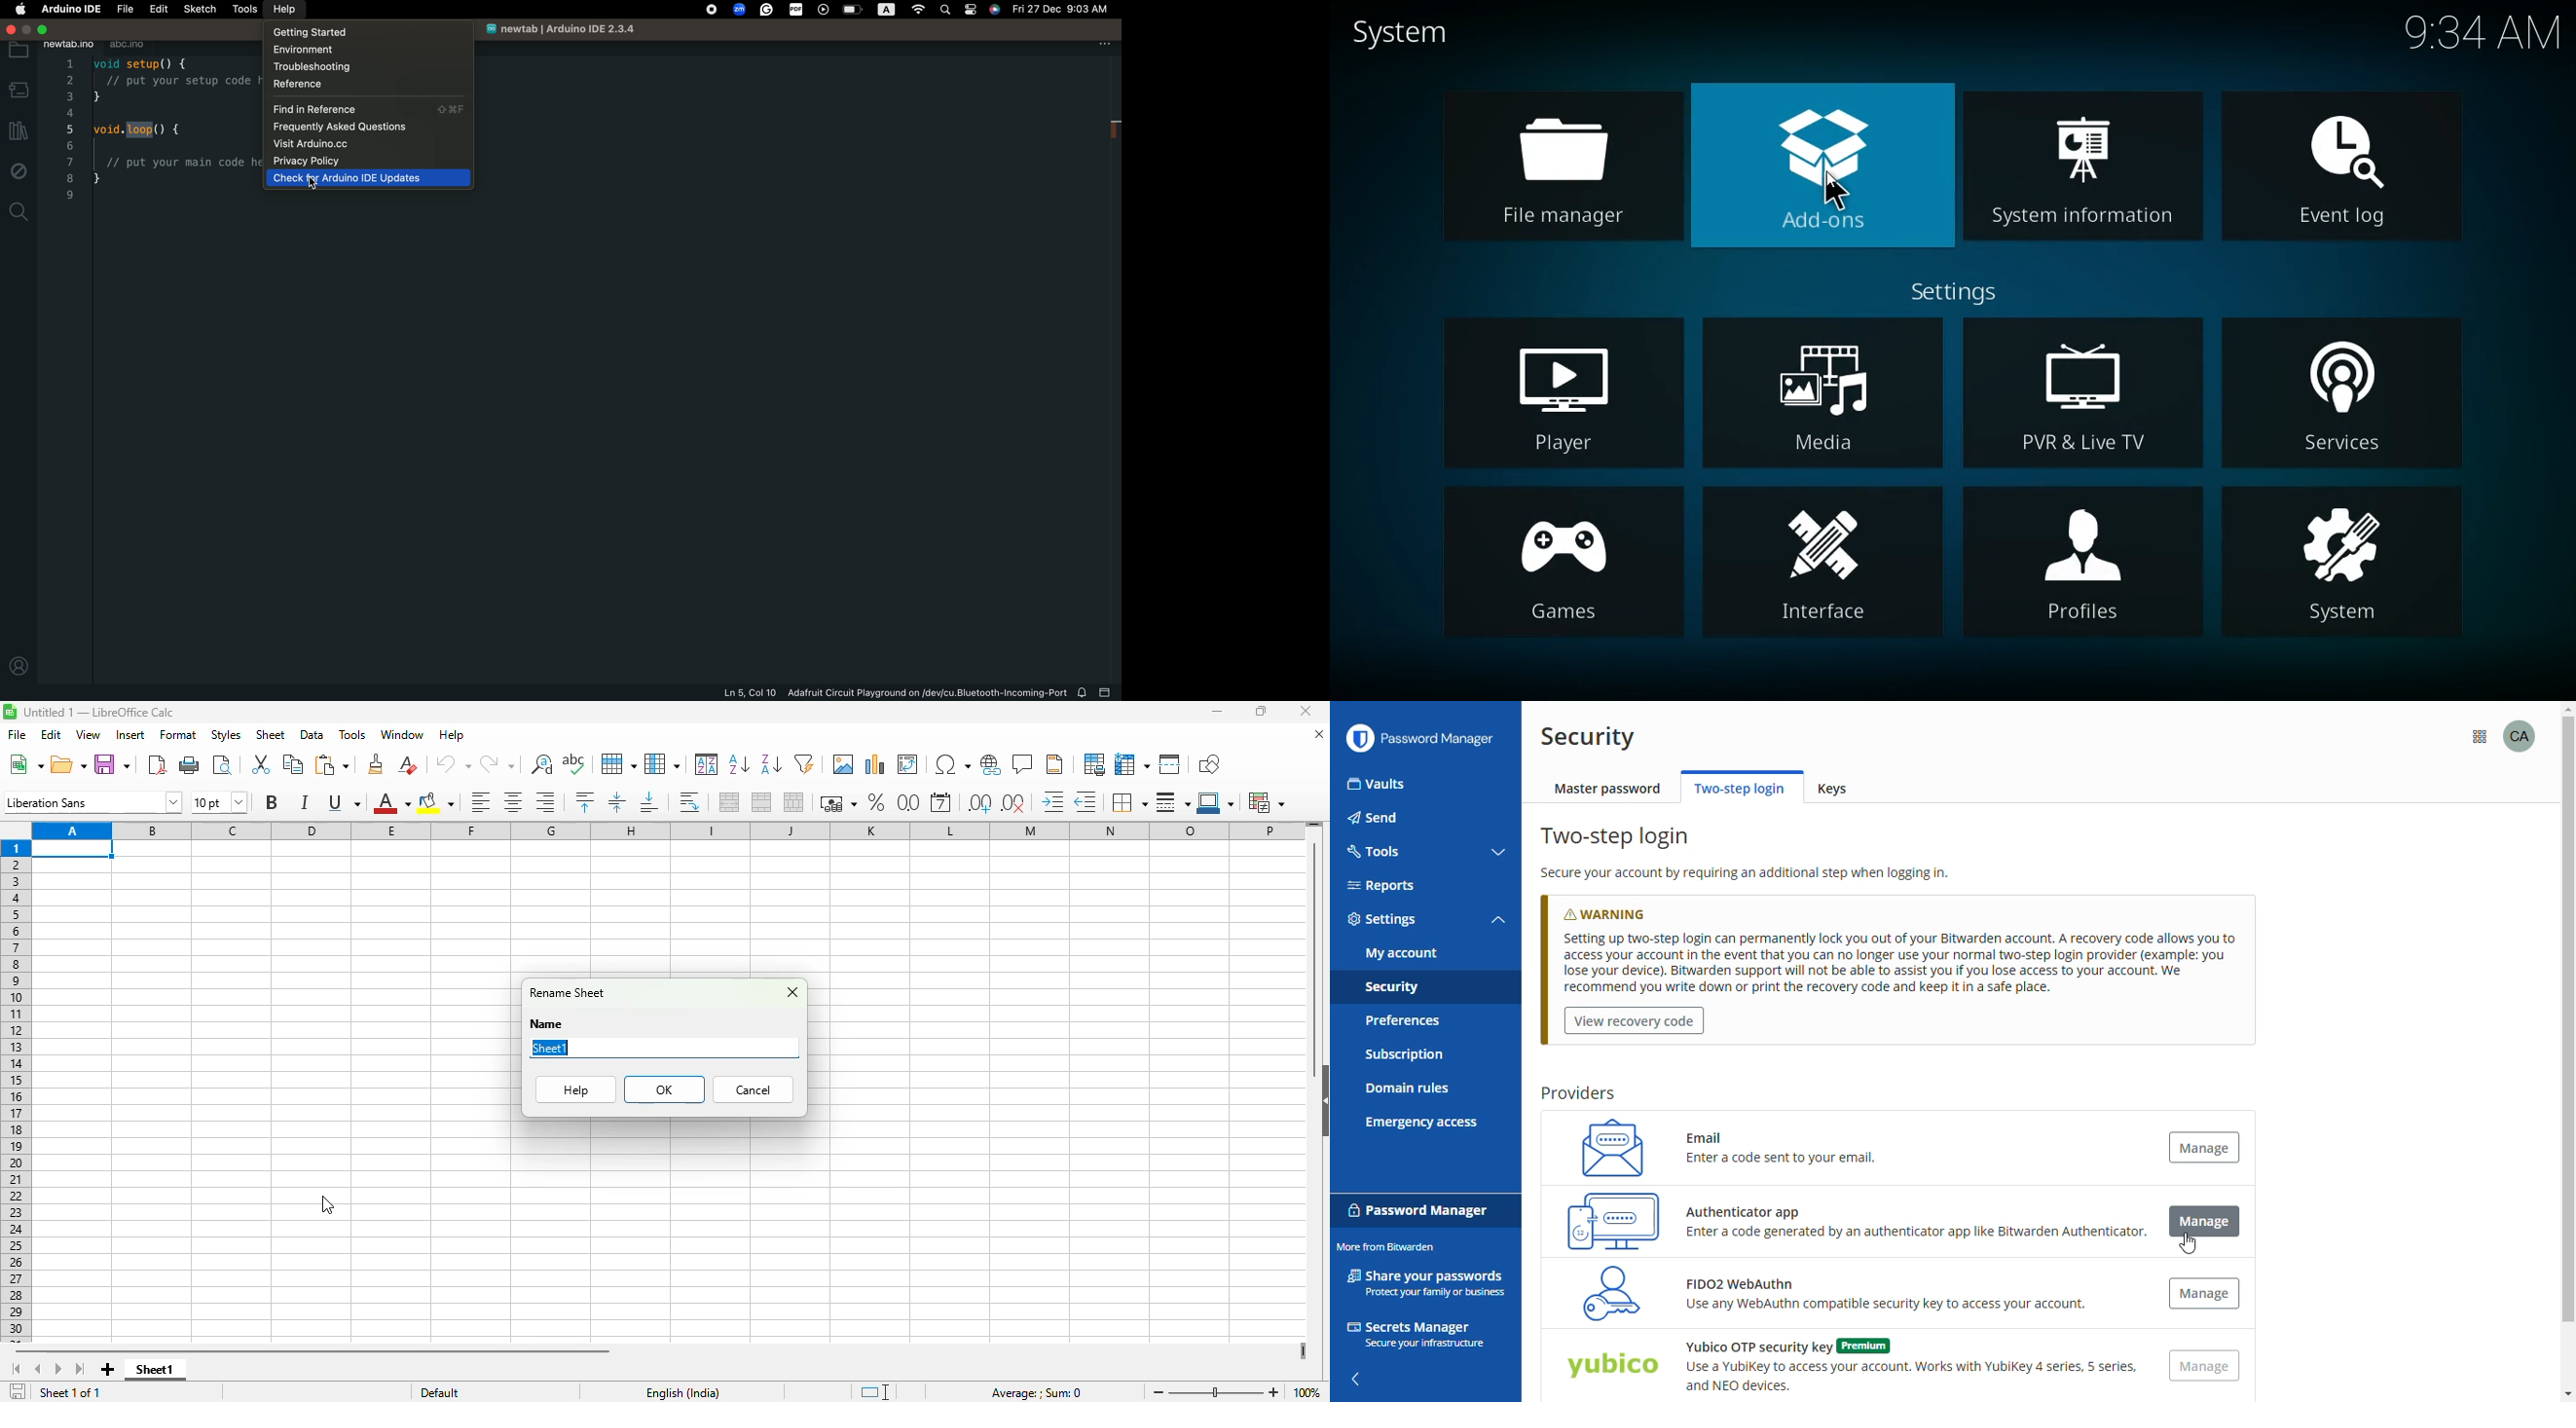 The width and height of the screenshot is (2576, 1428). I want to click on insert comment, so click(1022, 763).